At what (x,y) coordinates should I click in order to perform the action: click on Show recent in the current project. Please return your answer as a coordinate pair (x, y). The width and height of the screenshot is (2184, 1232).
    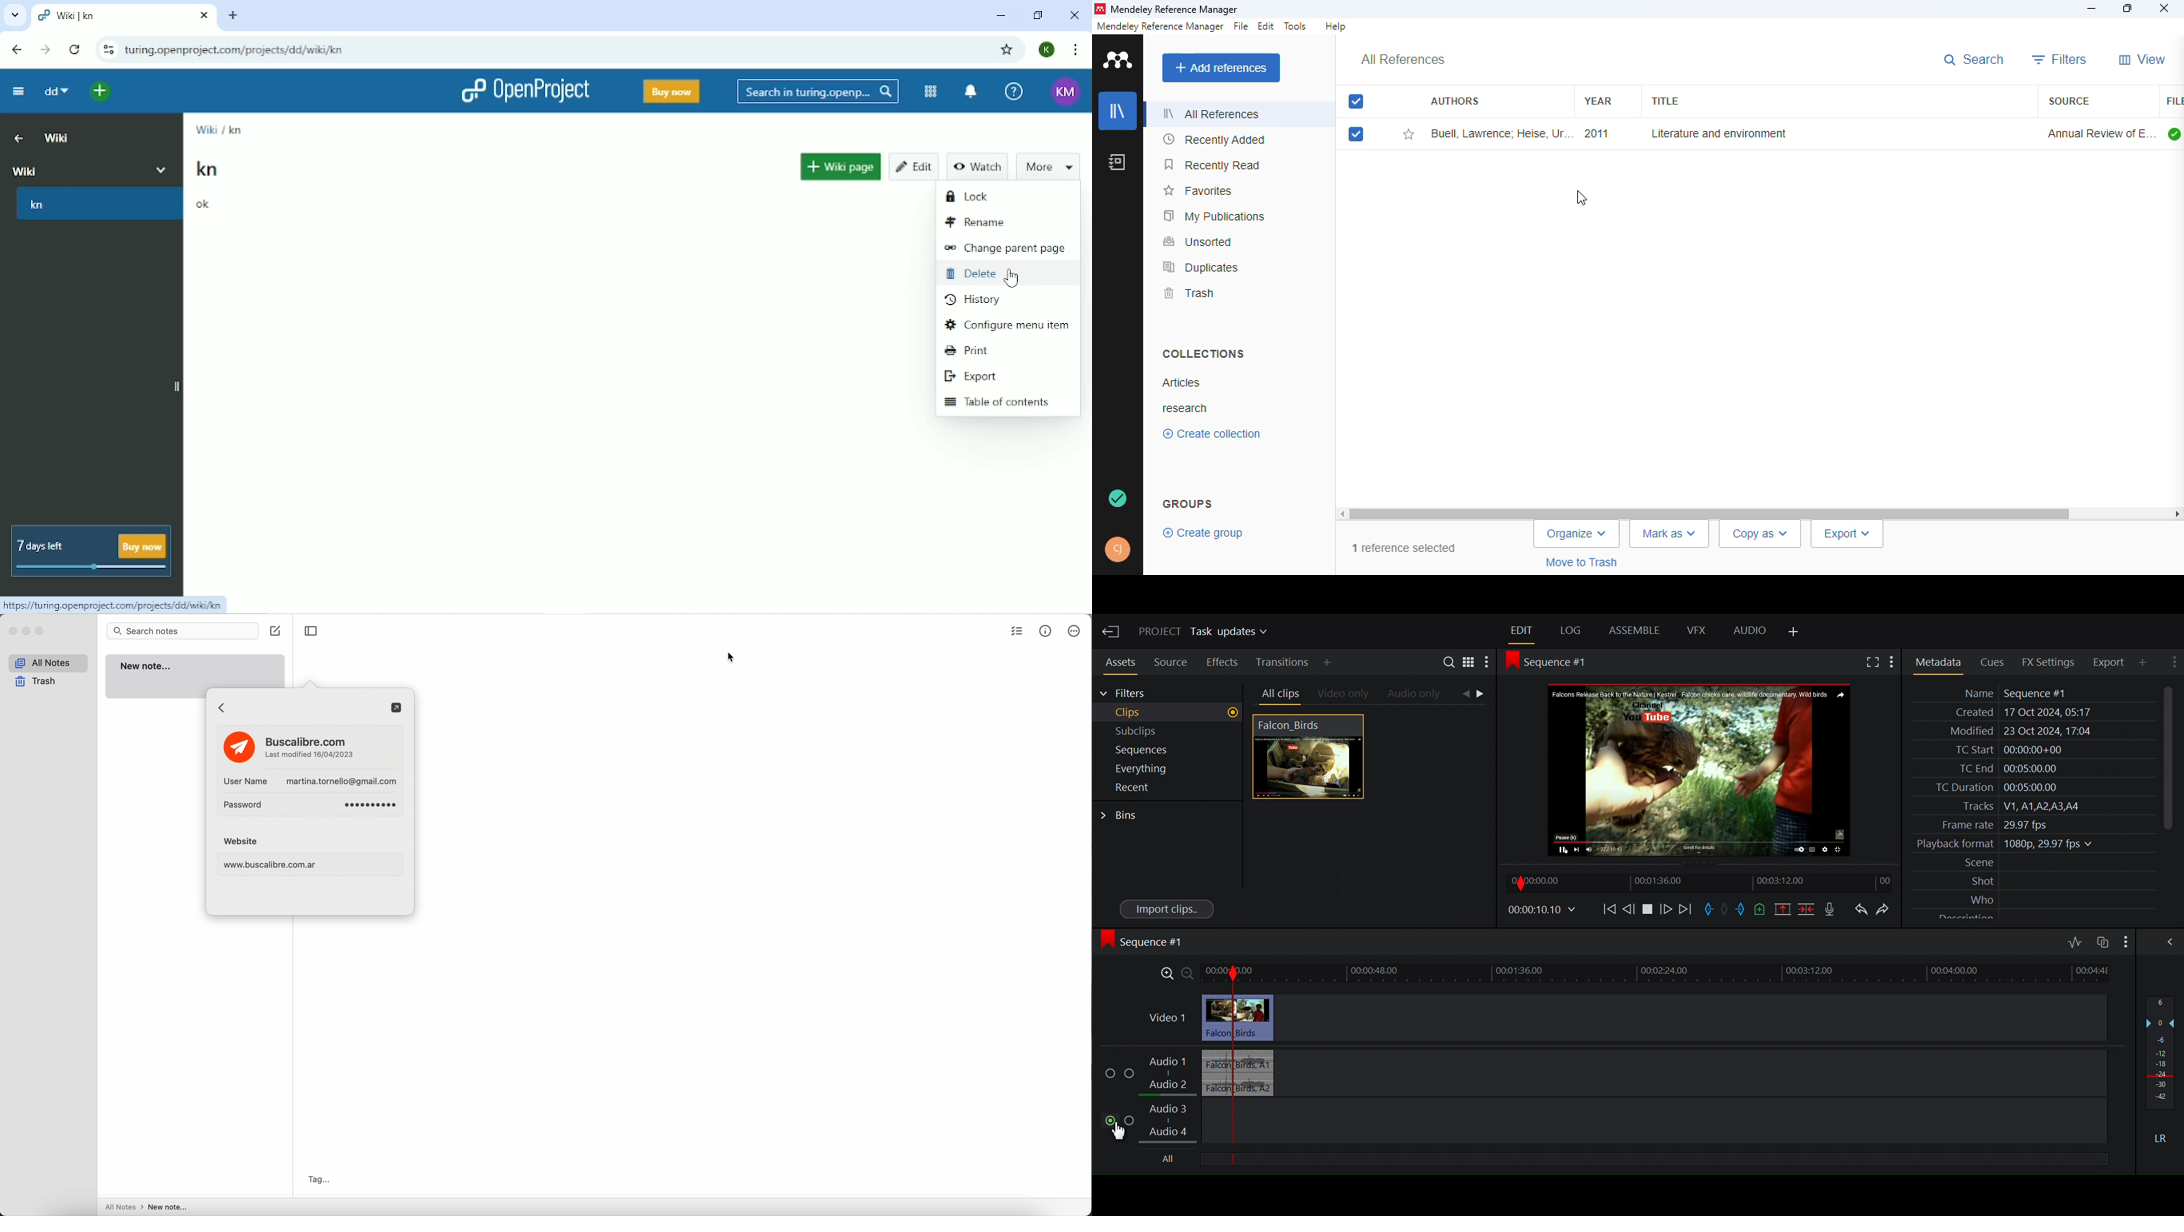
    Looking at the image, I should click on (1166, 788).